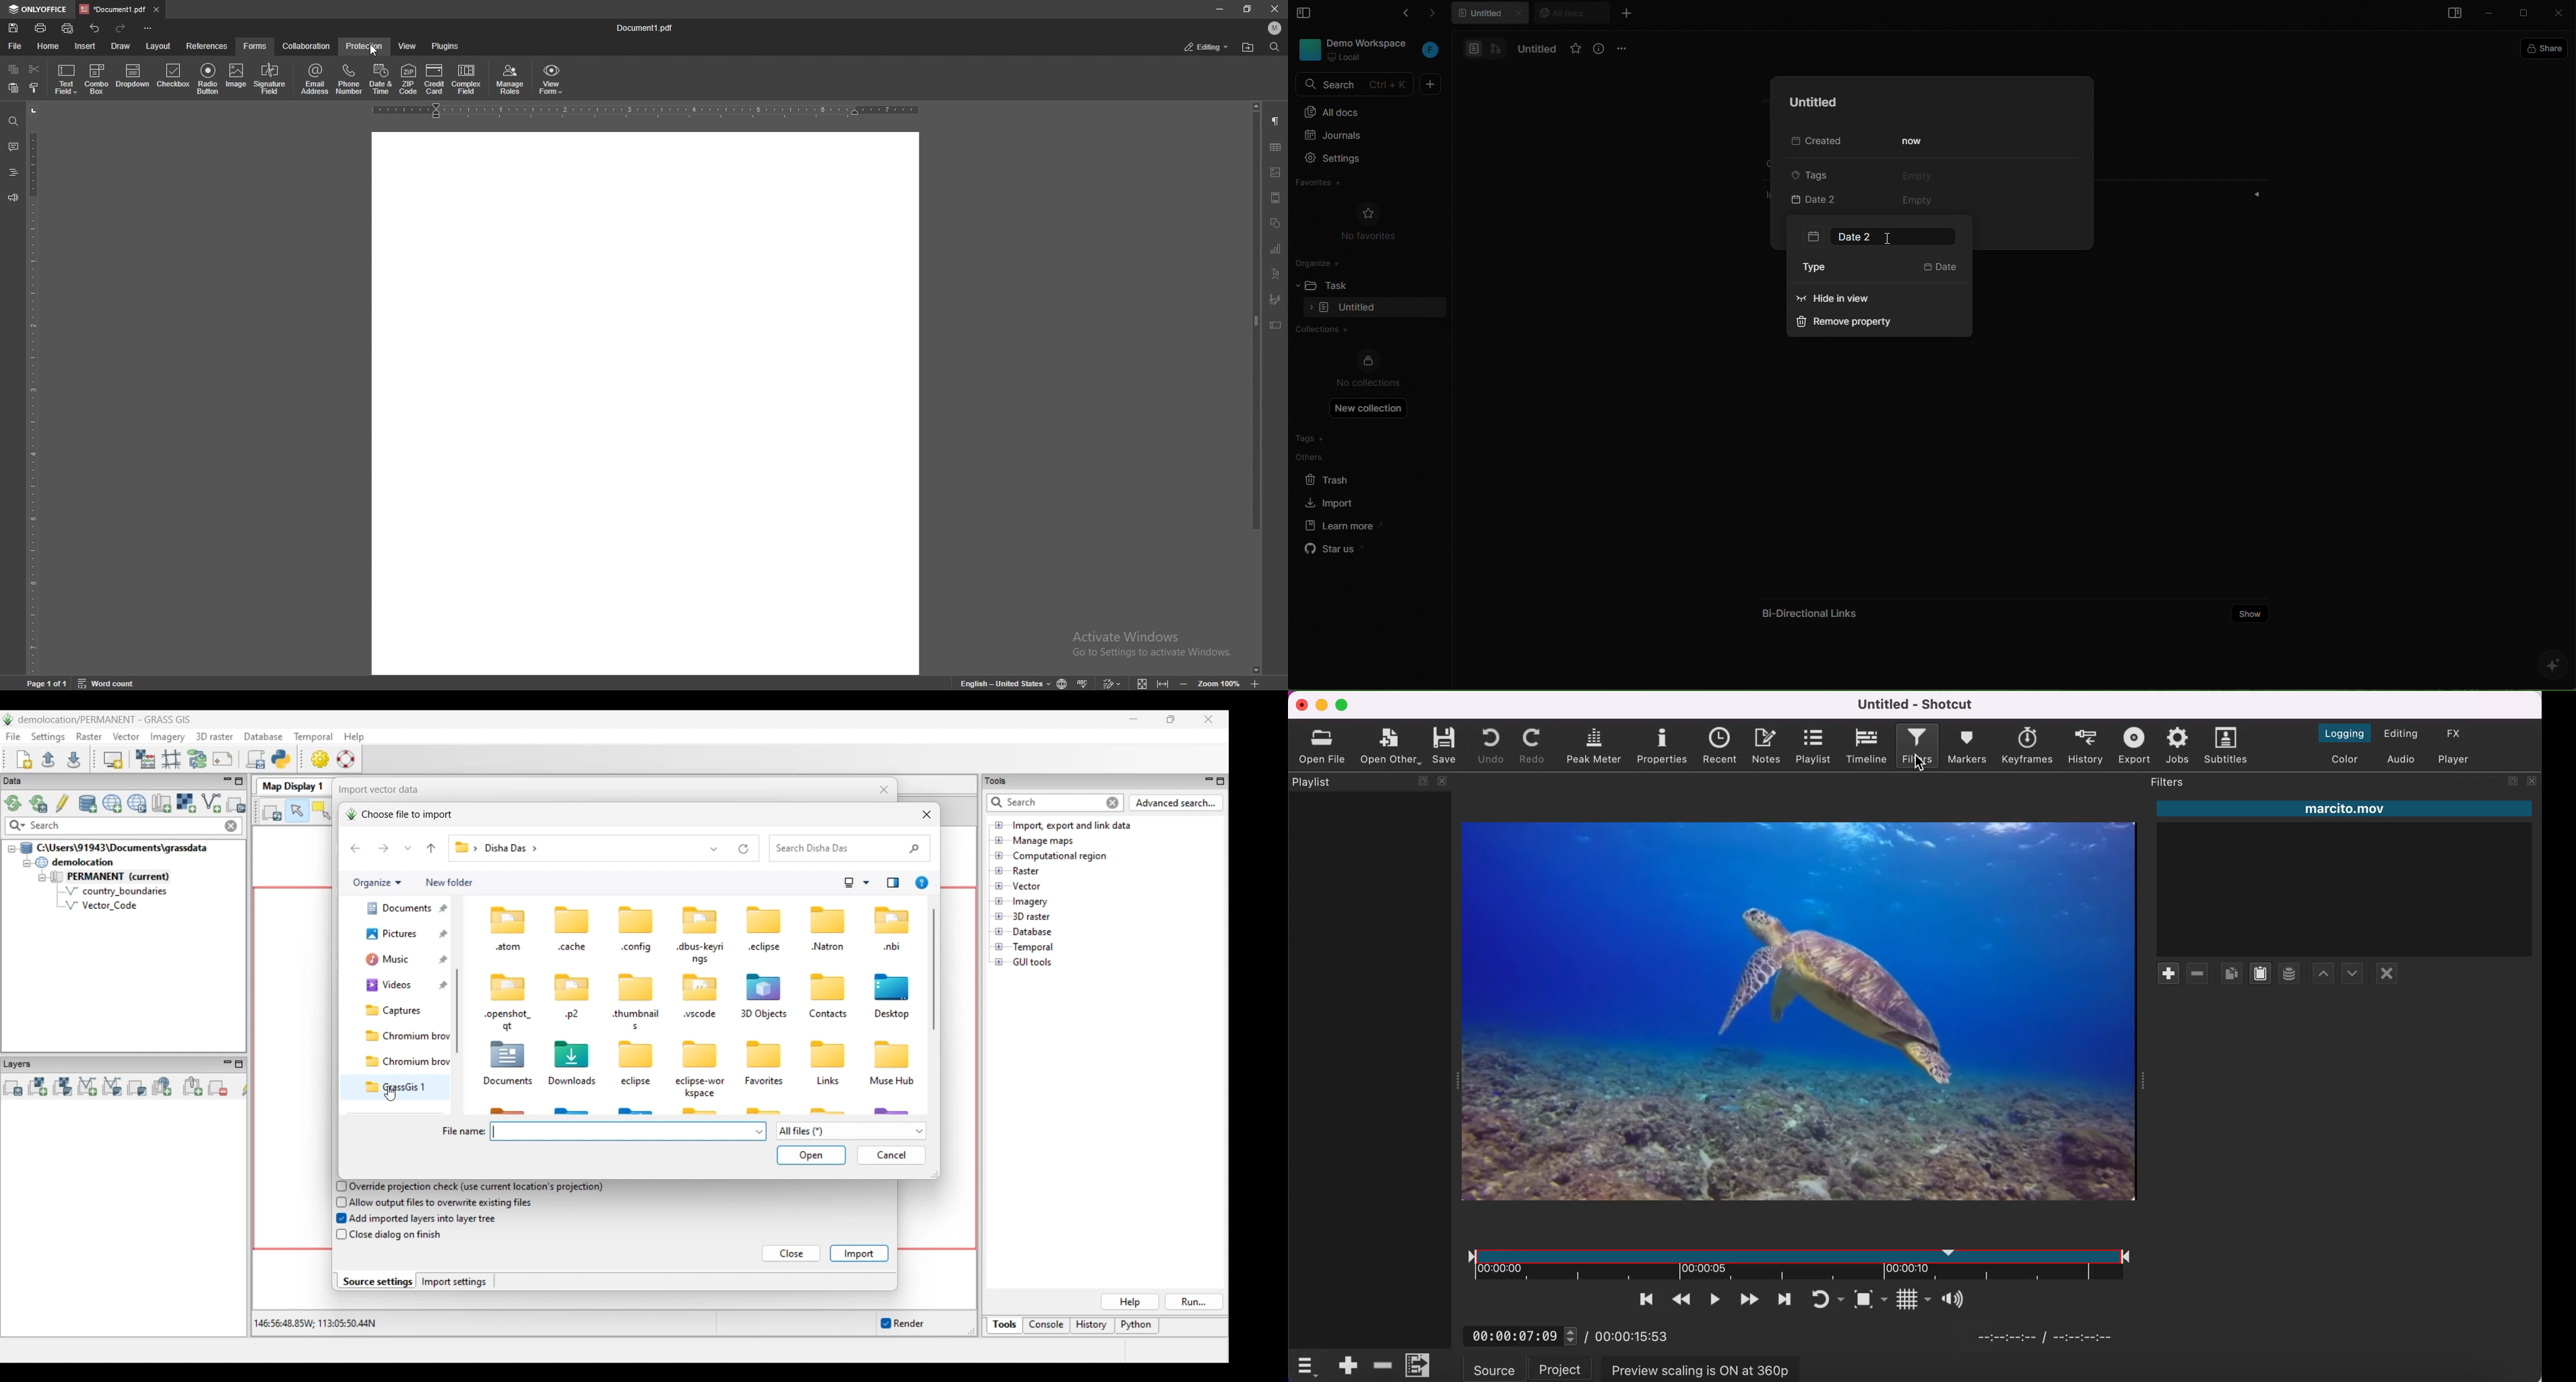  I want to click on close, so click(1300, 704).